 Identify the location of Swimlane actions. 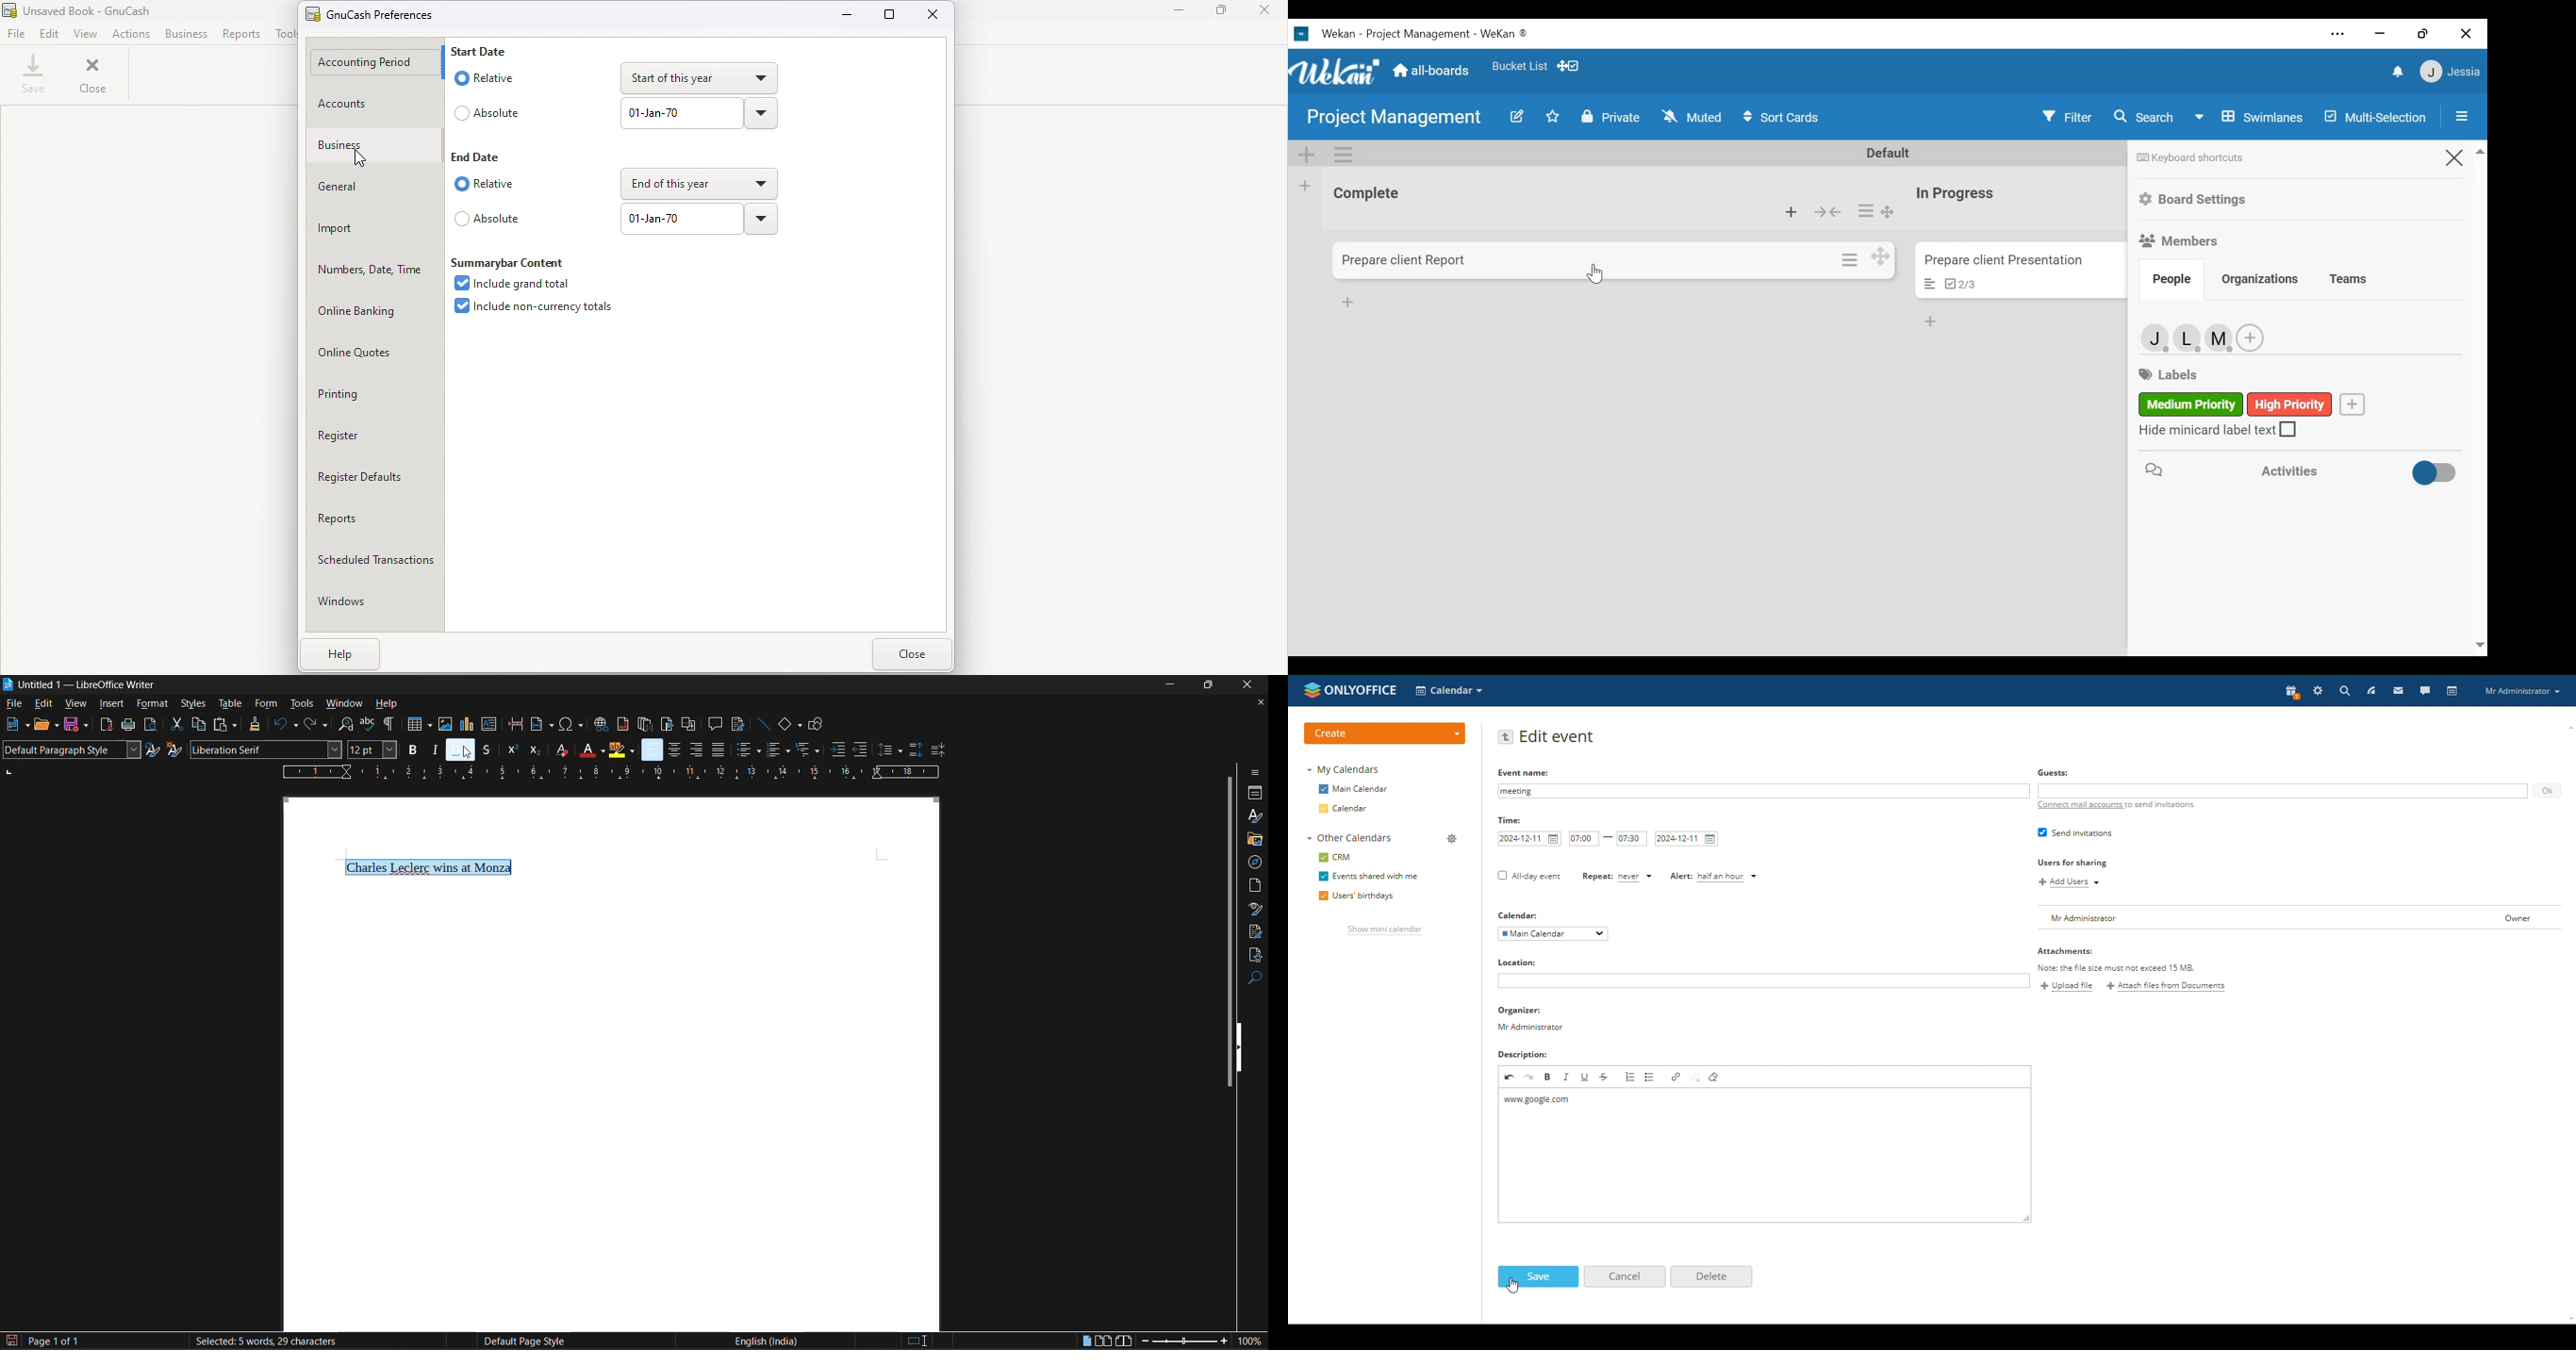
(1342, 154).